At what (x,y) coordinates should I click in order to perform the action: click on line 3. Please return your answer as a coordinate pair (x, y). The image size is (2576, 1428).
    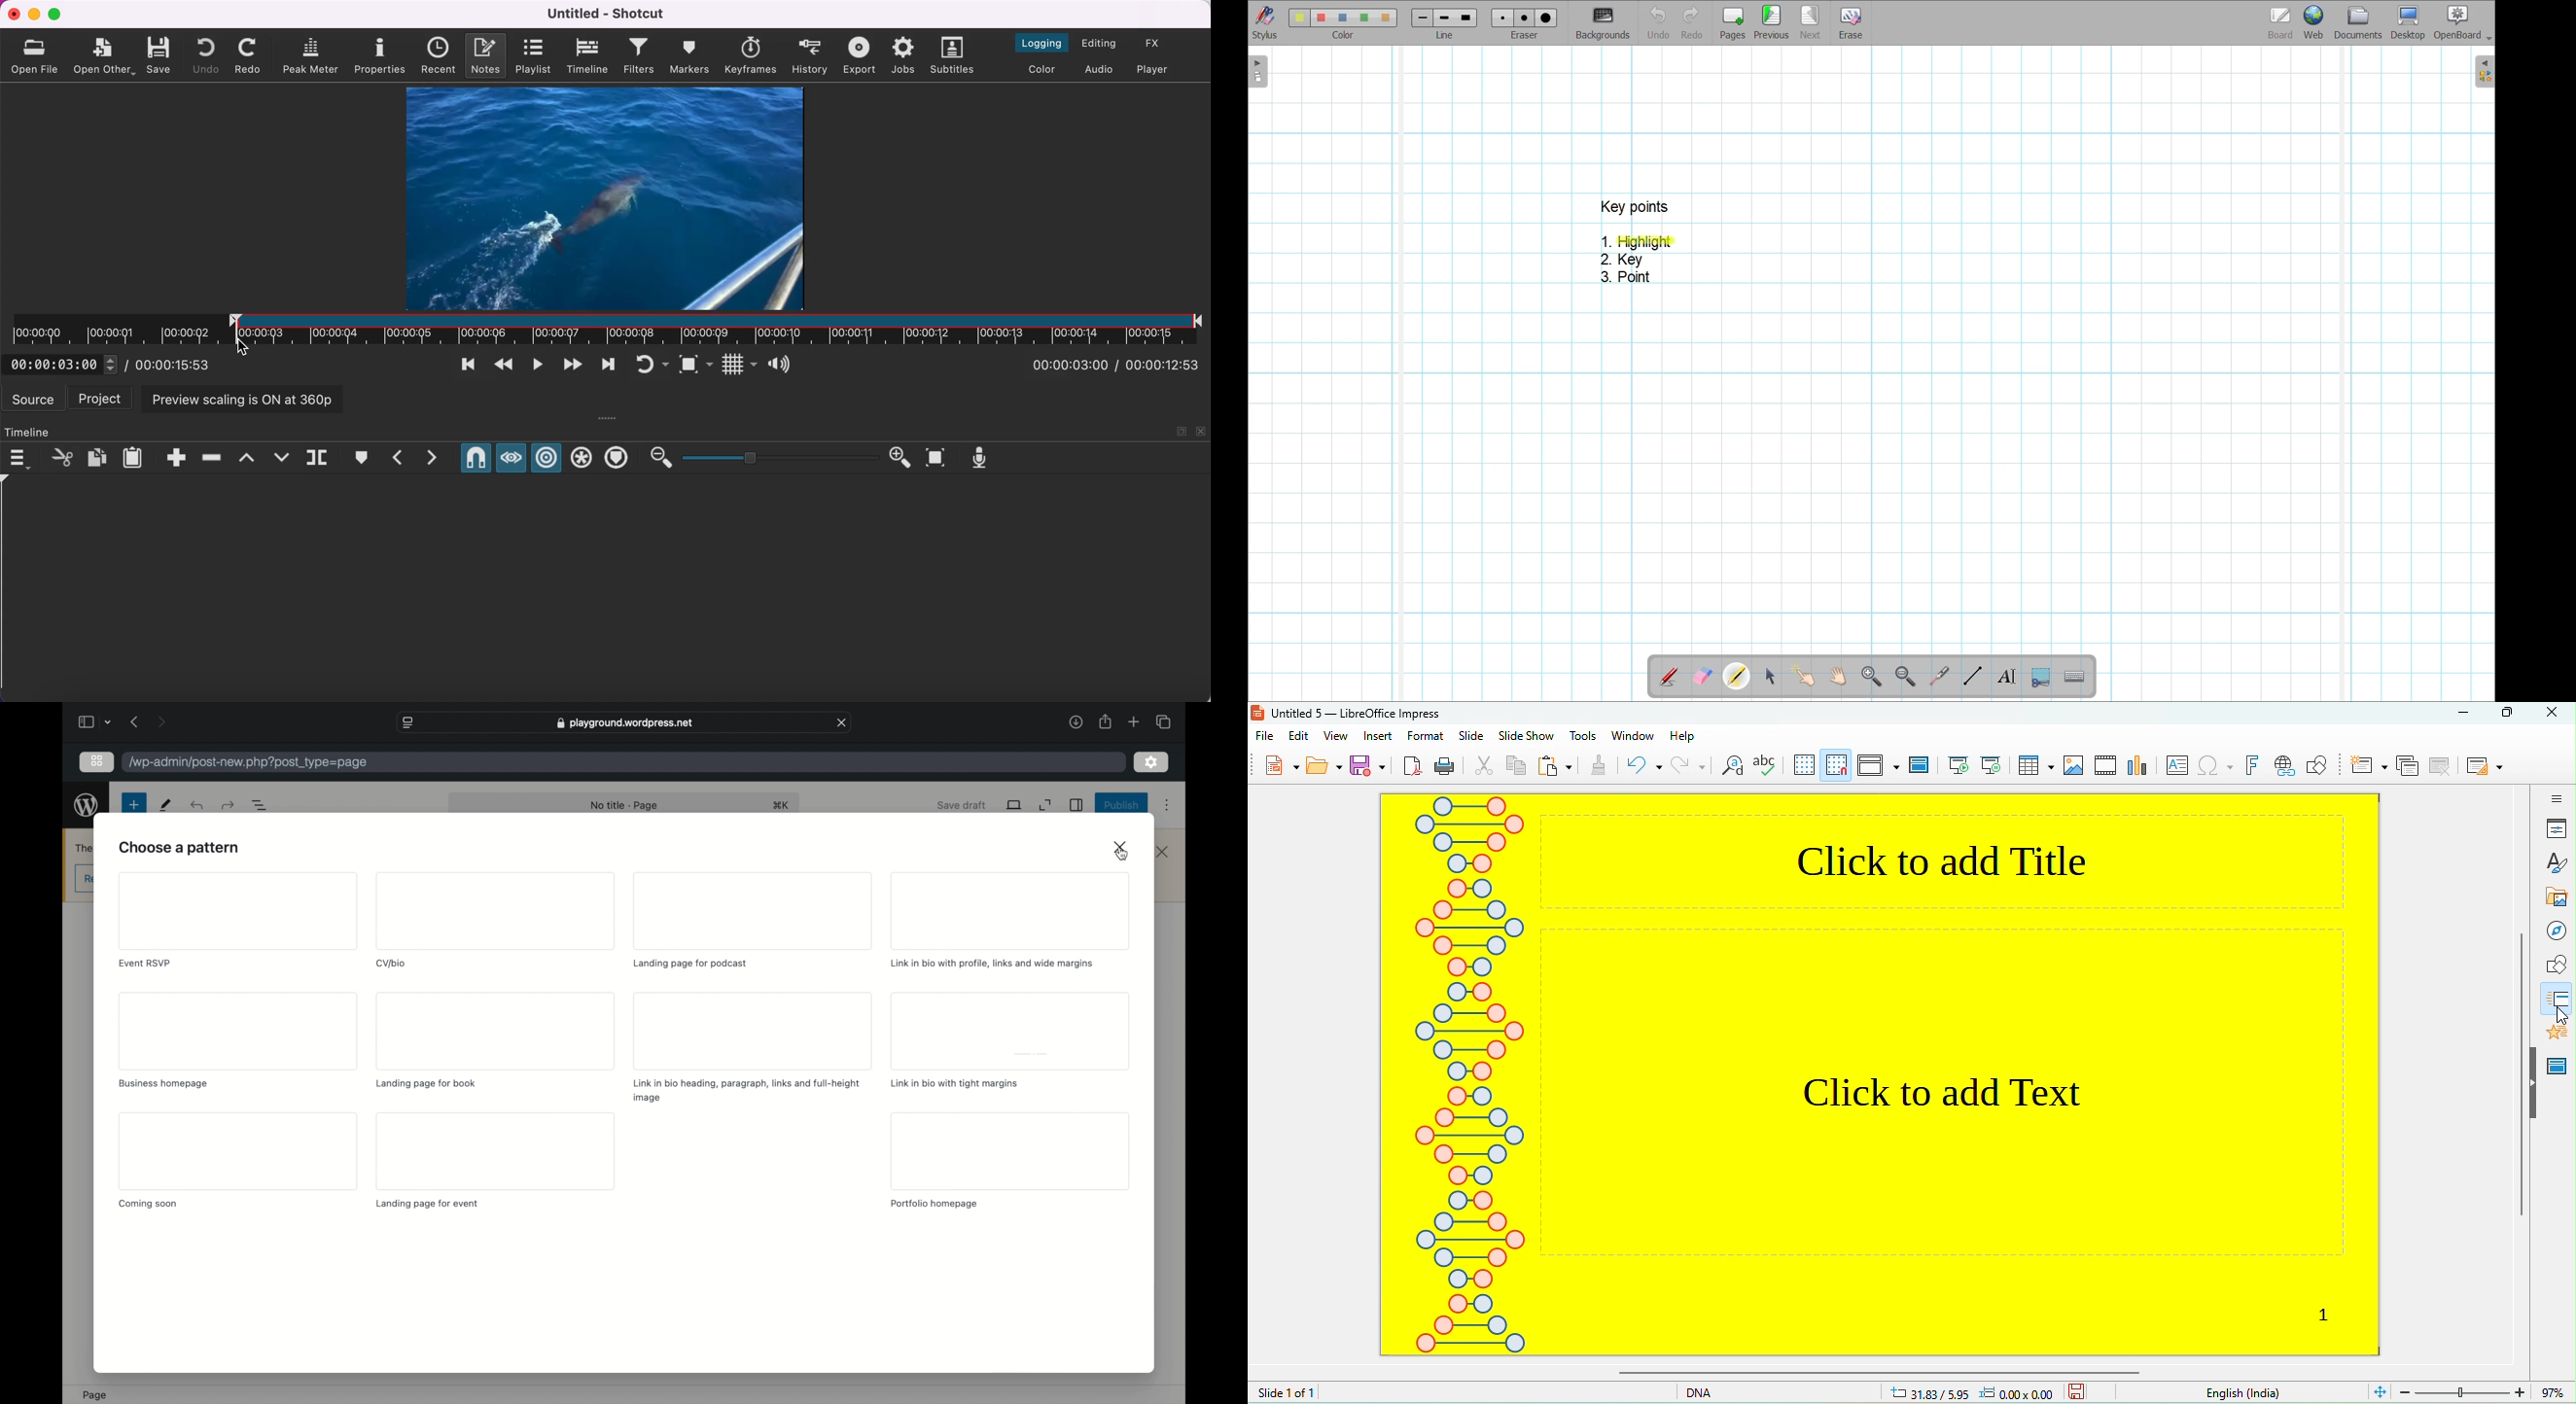
    Looking at the image, I should click on (1465, 18).